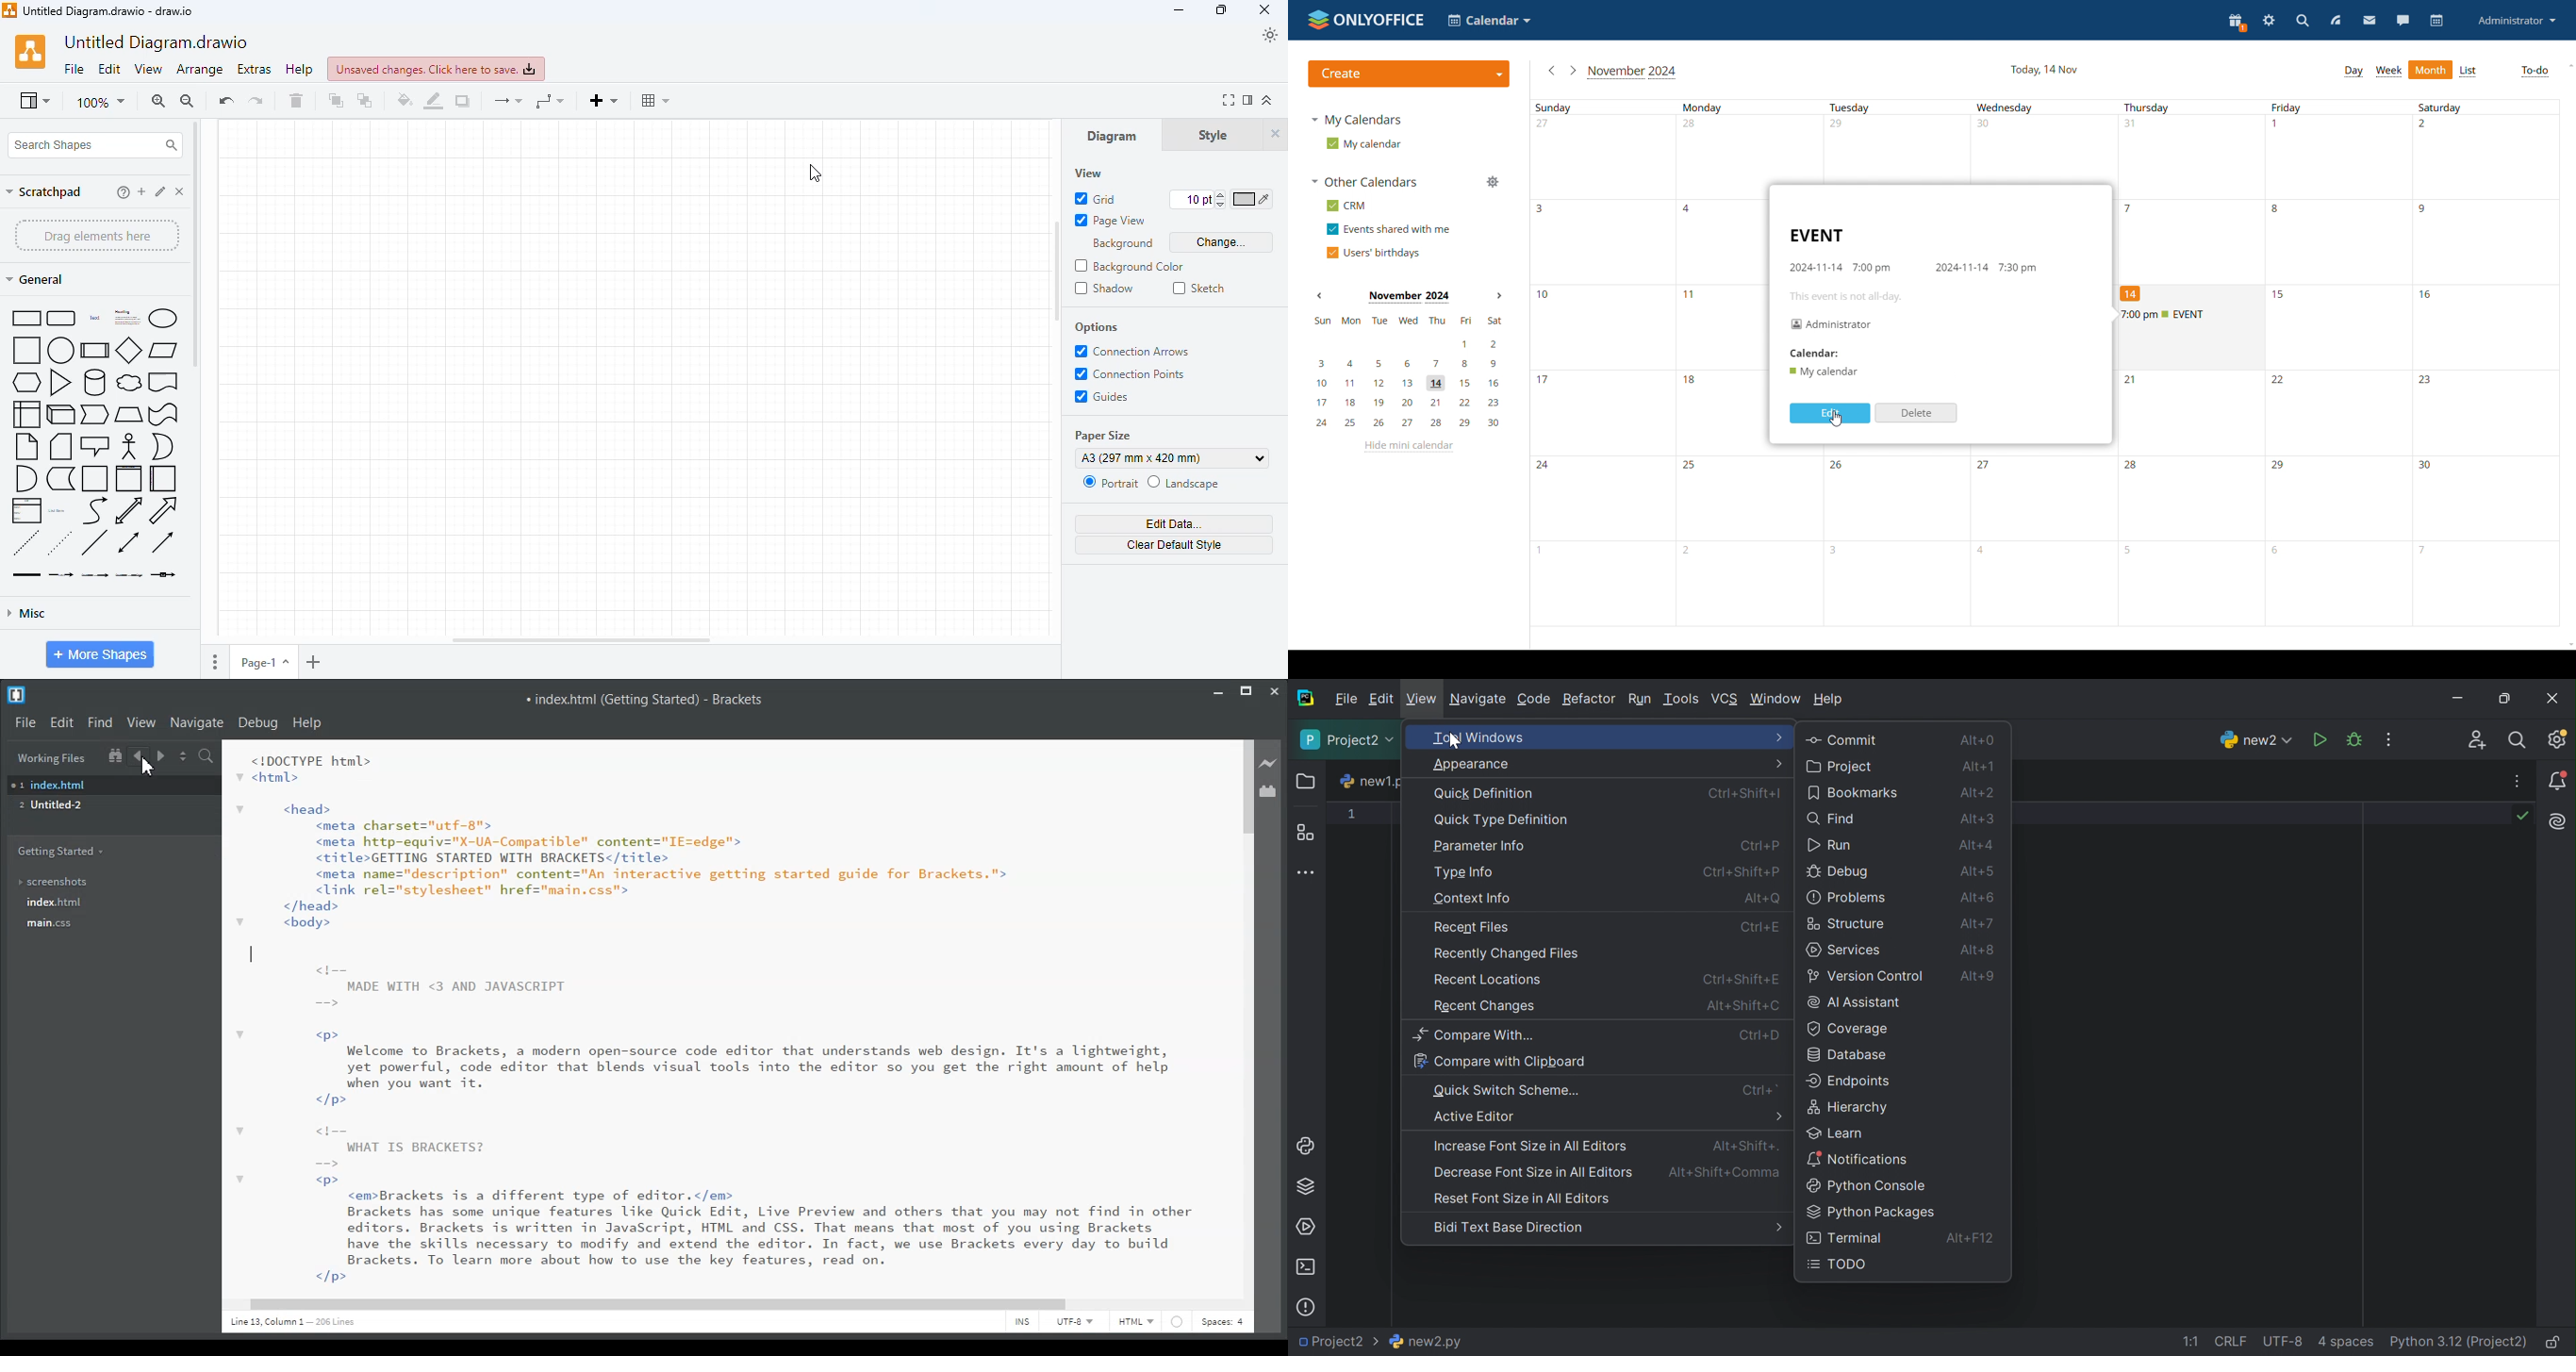 The width and height of the screenshot is (2576, 1372). I want to click on general, so click(37, 279).